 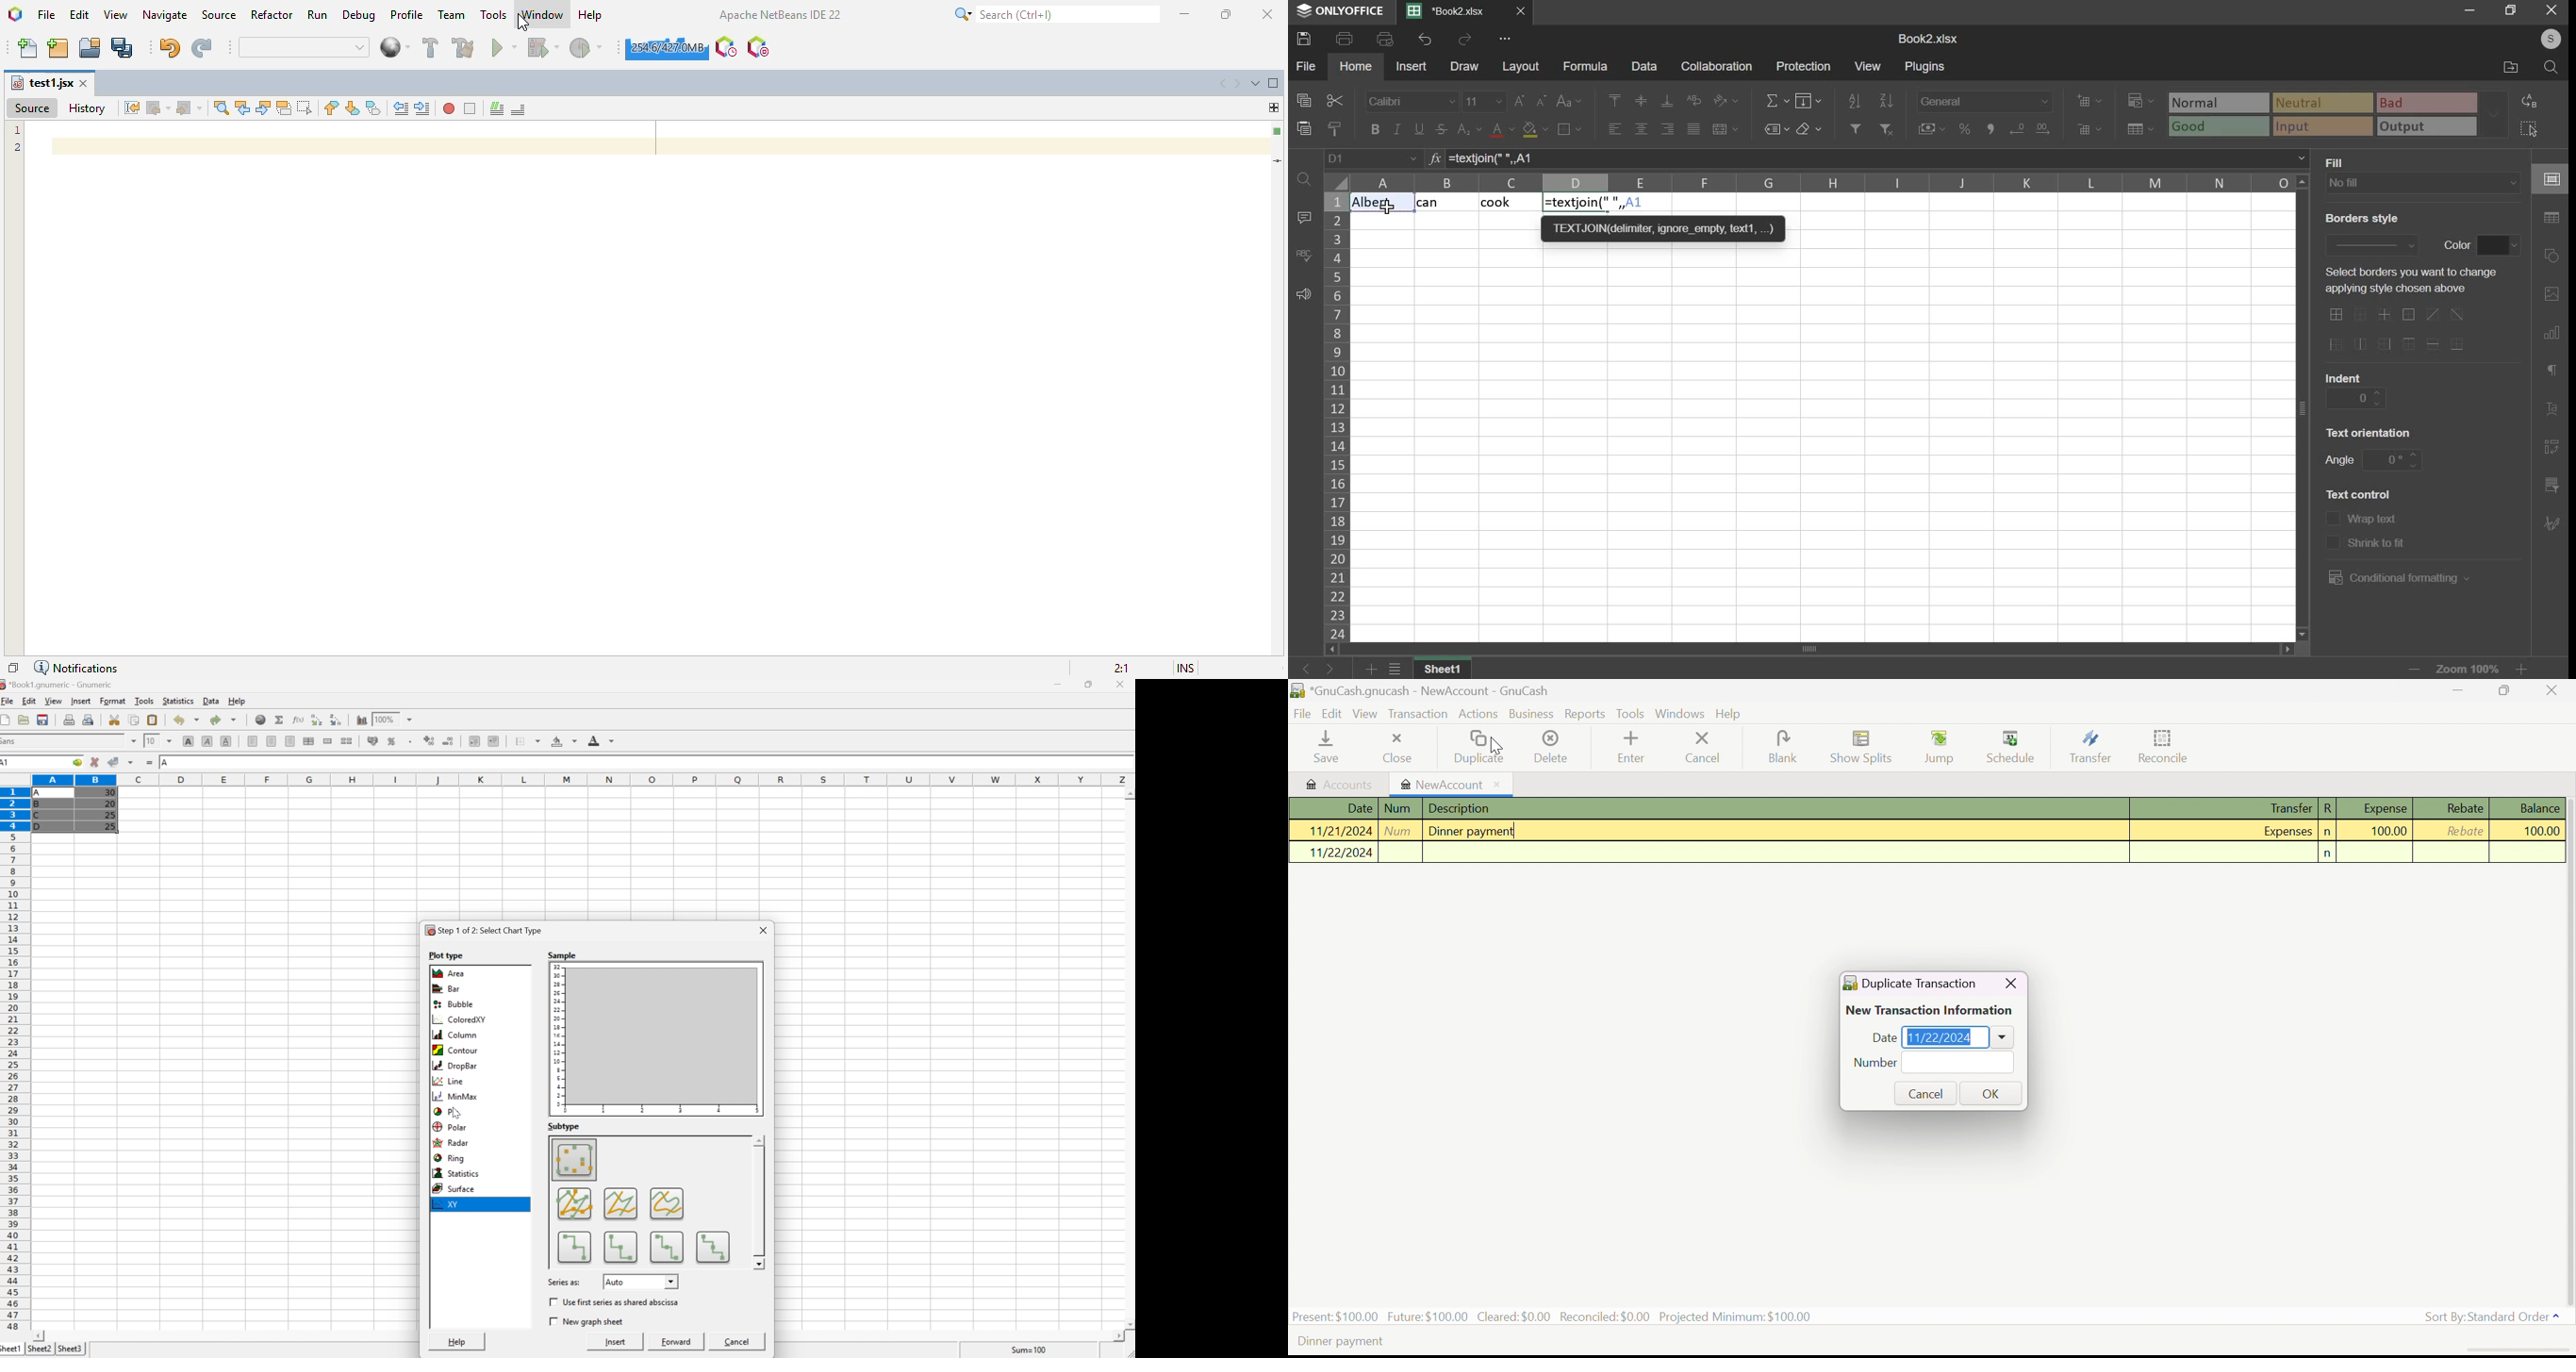 I want to click on Close, so click(x=2011, y=983).